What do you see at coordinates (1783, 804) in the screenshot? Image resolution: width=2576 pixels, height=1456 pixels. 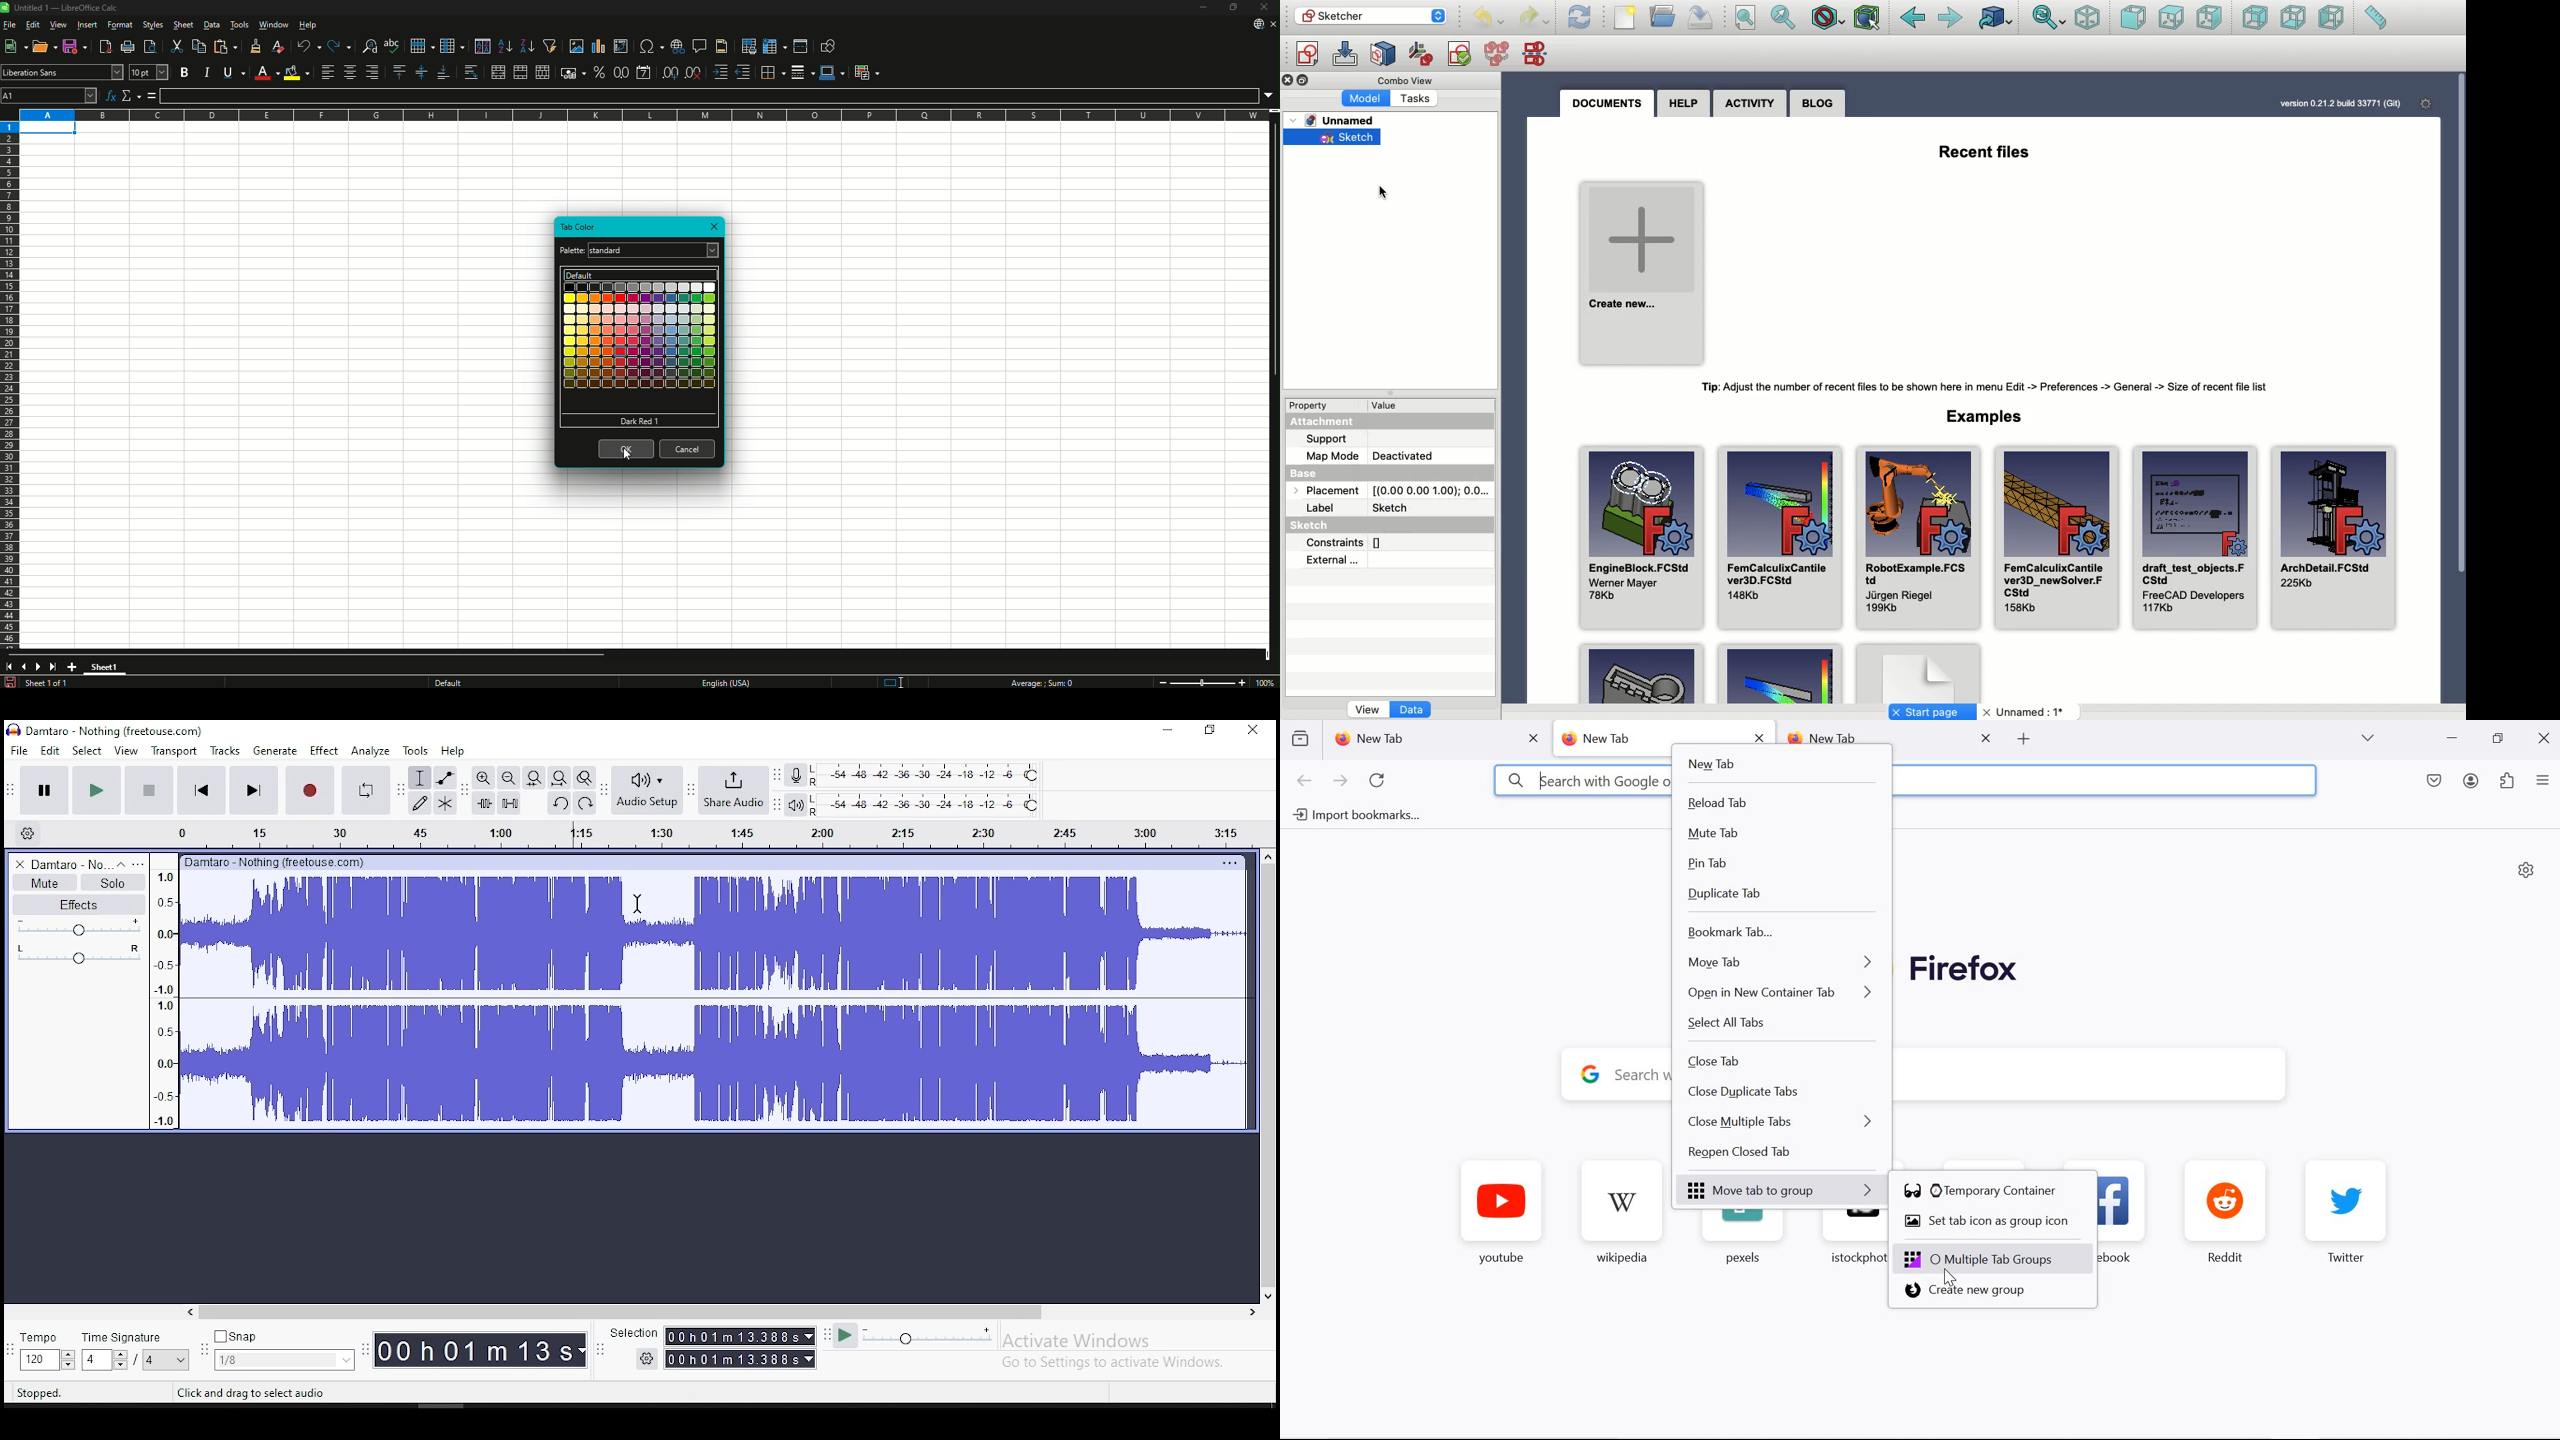 I see `reload tab` at bounding box center [1783, 804].